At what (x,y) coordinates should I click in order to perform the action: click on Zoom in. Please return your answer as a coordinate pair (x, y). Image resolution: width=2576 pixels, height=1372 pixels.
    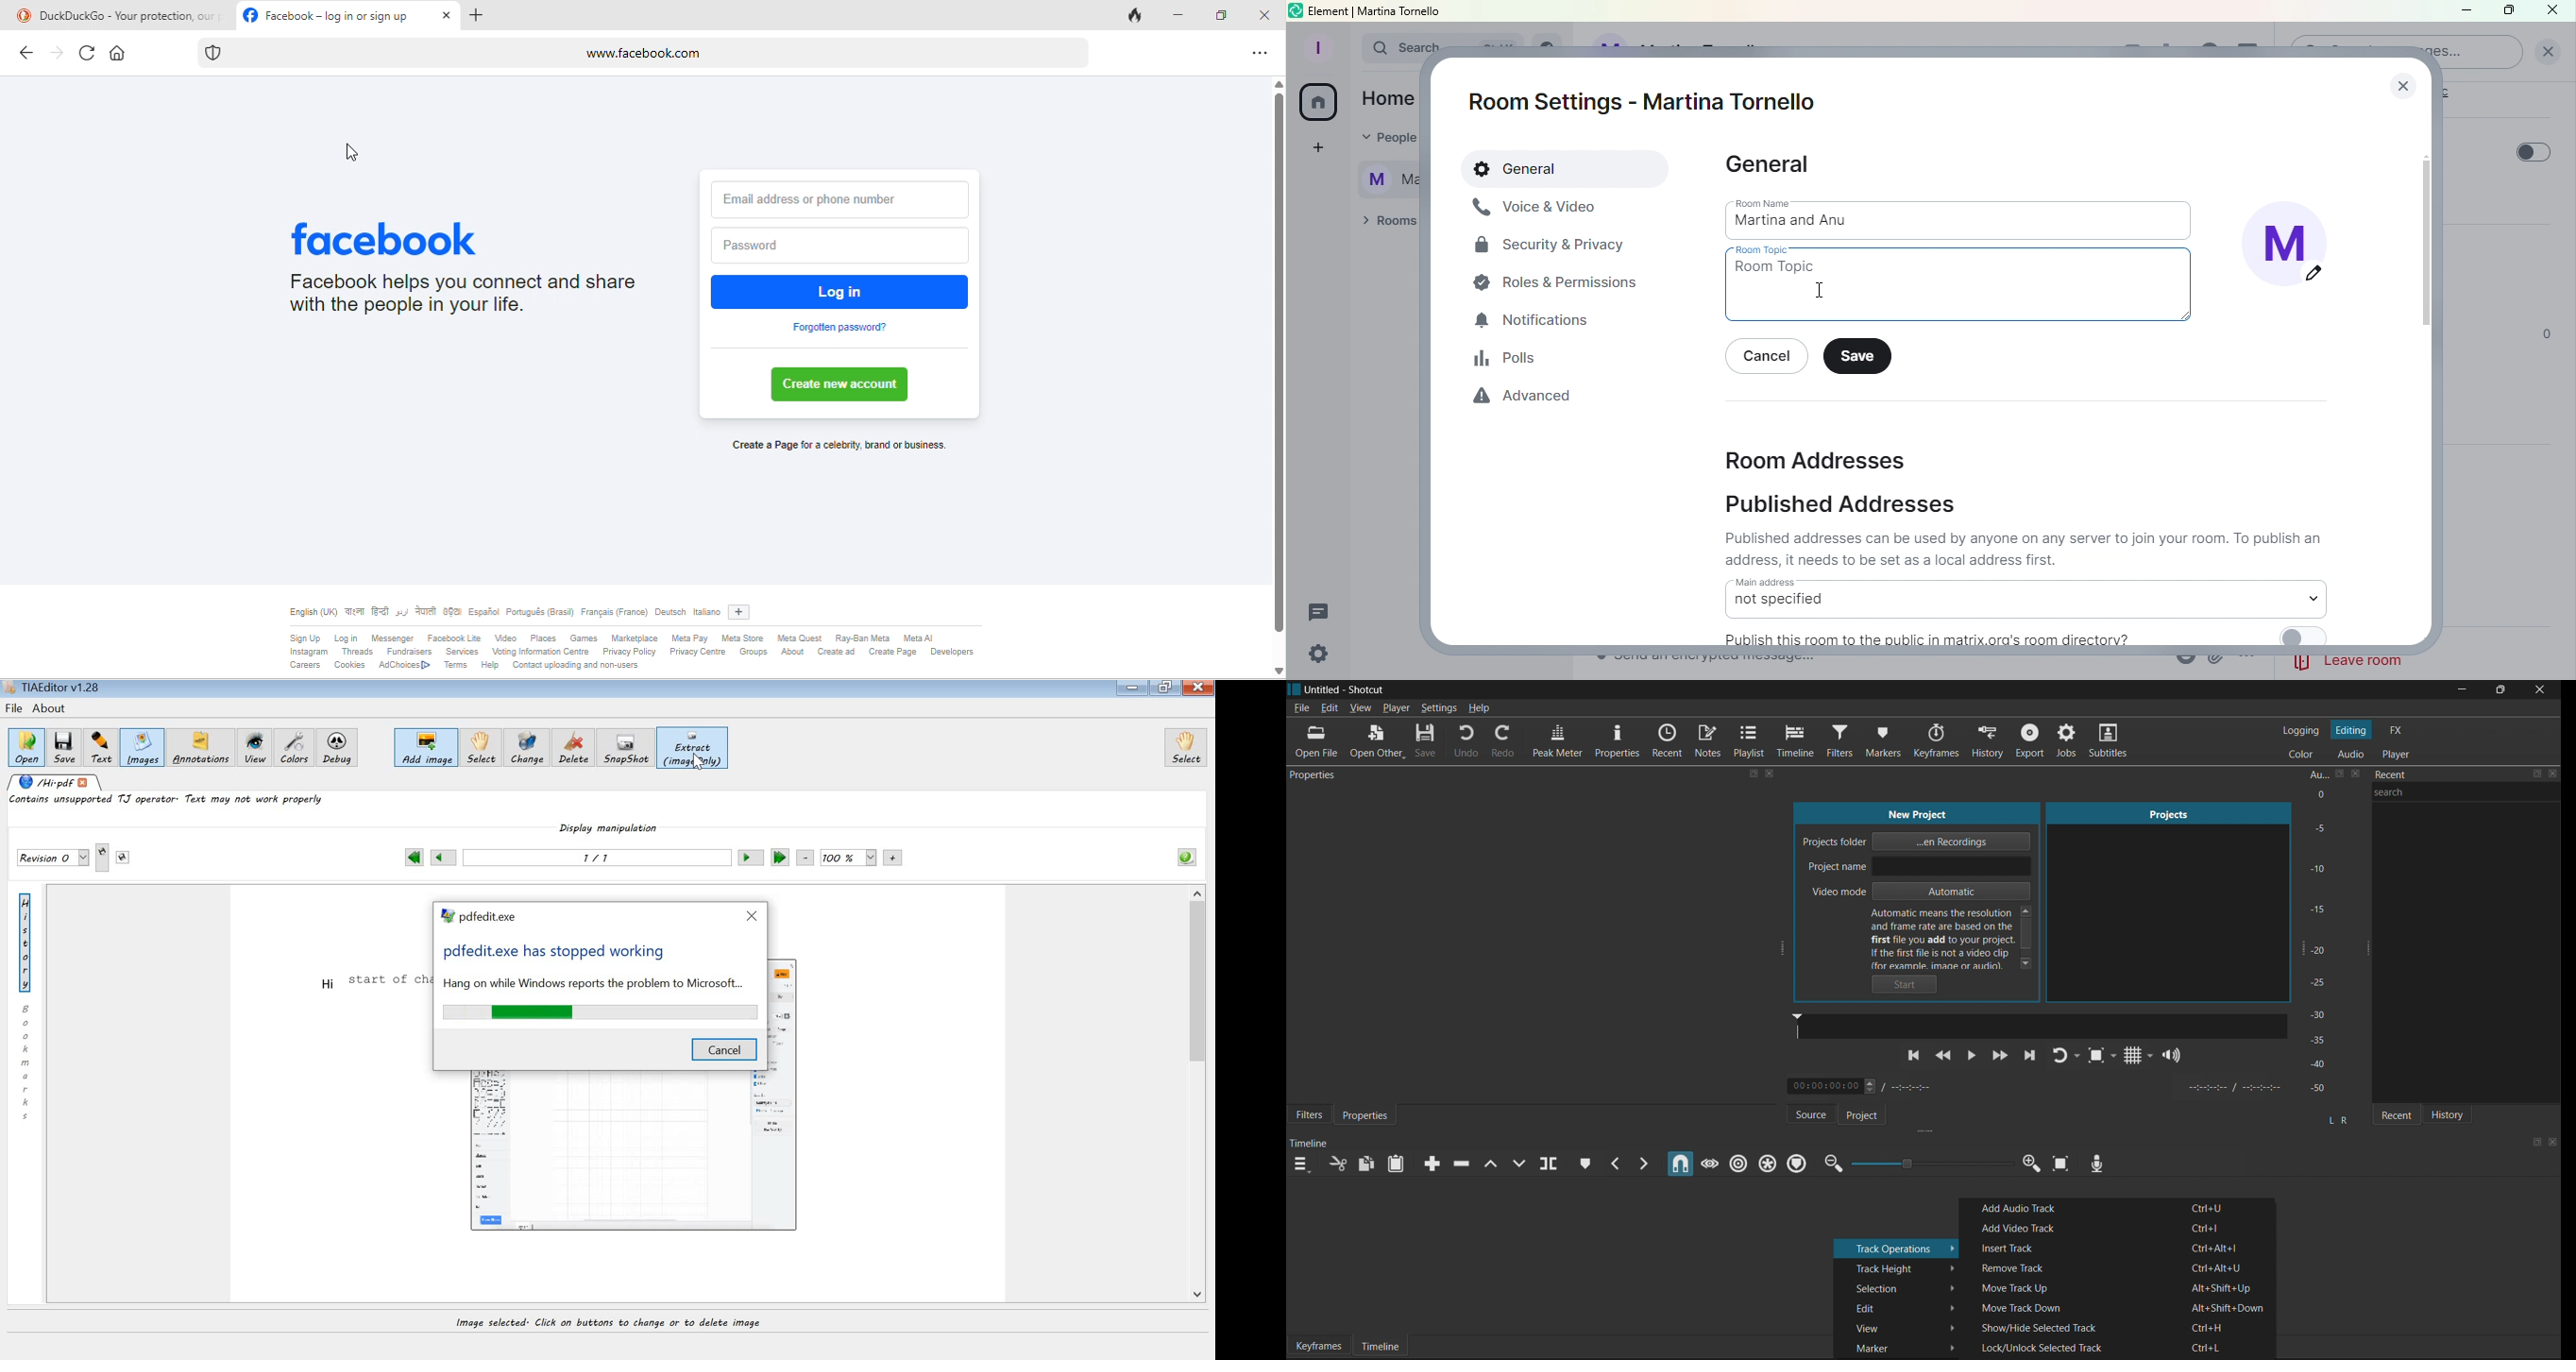
    Looking at the image, I should click on (2030, 1165).